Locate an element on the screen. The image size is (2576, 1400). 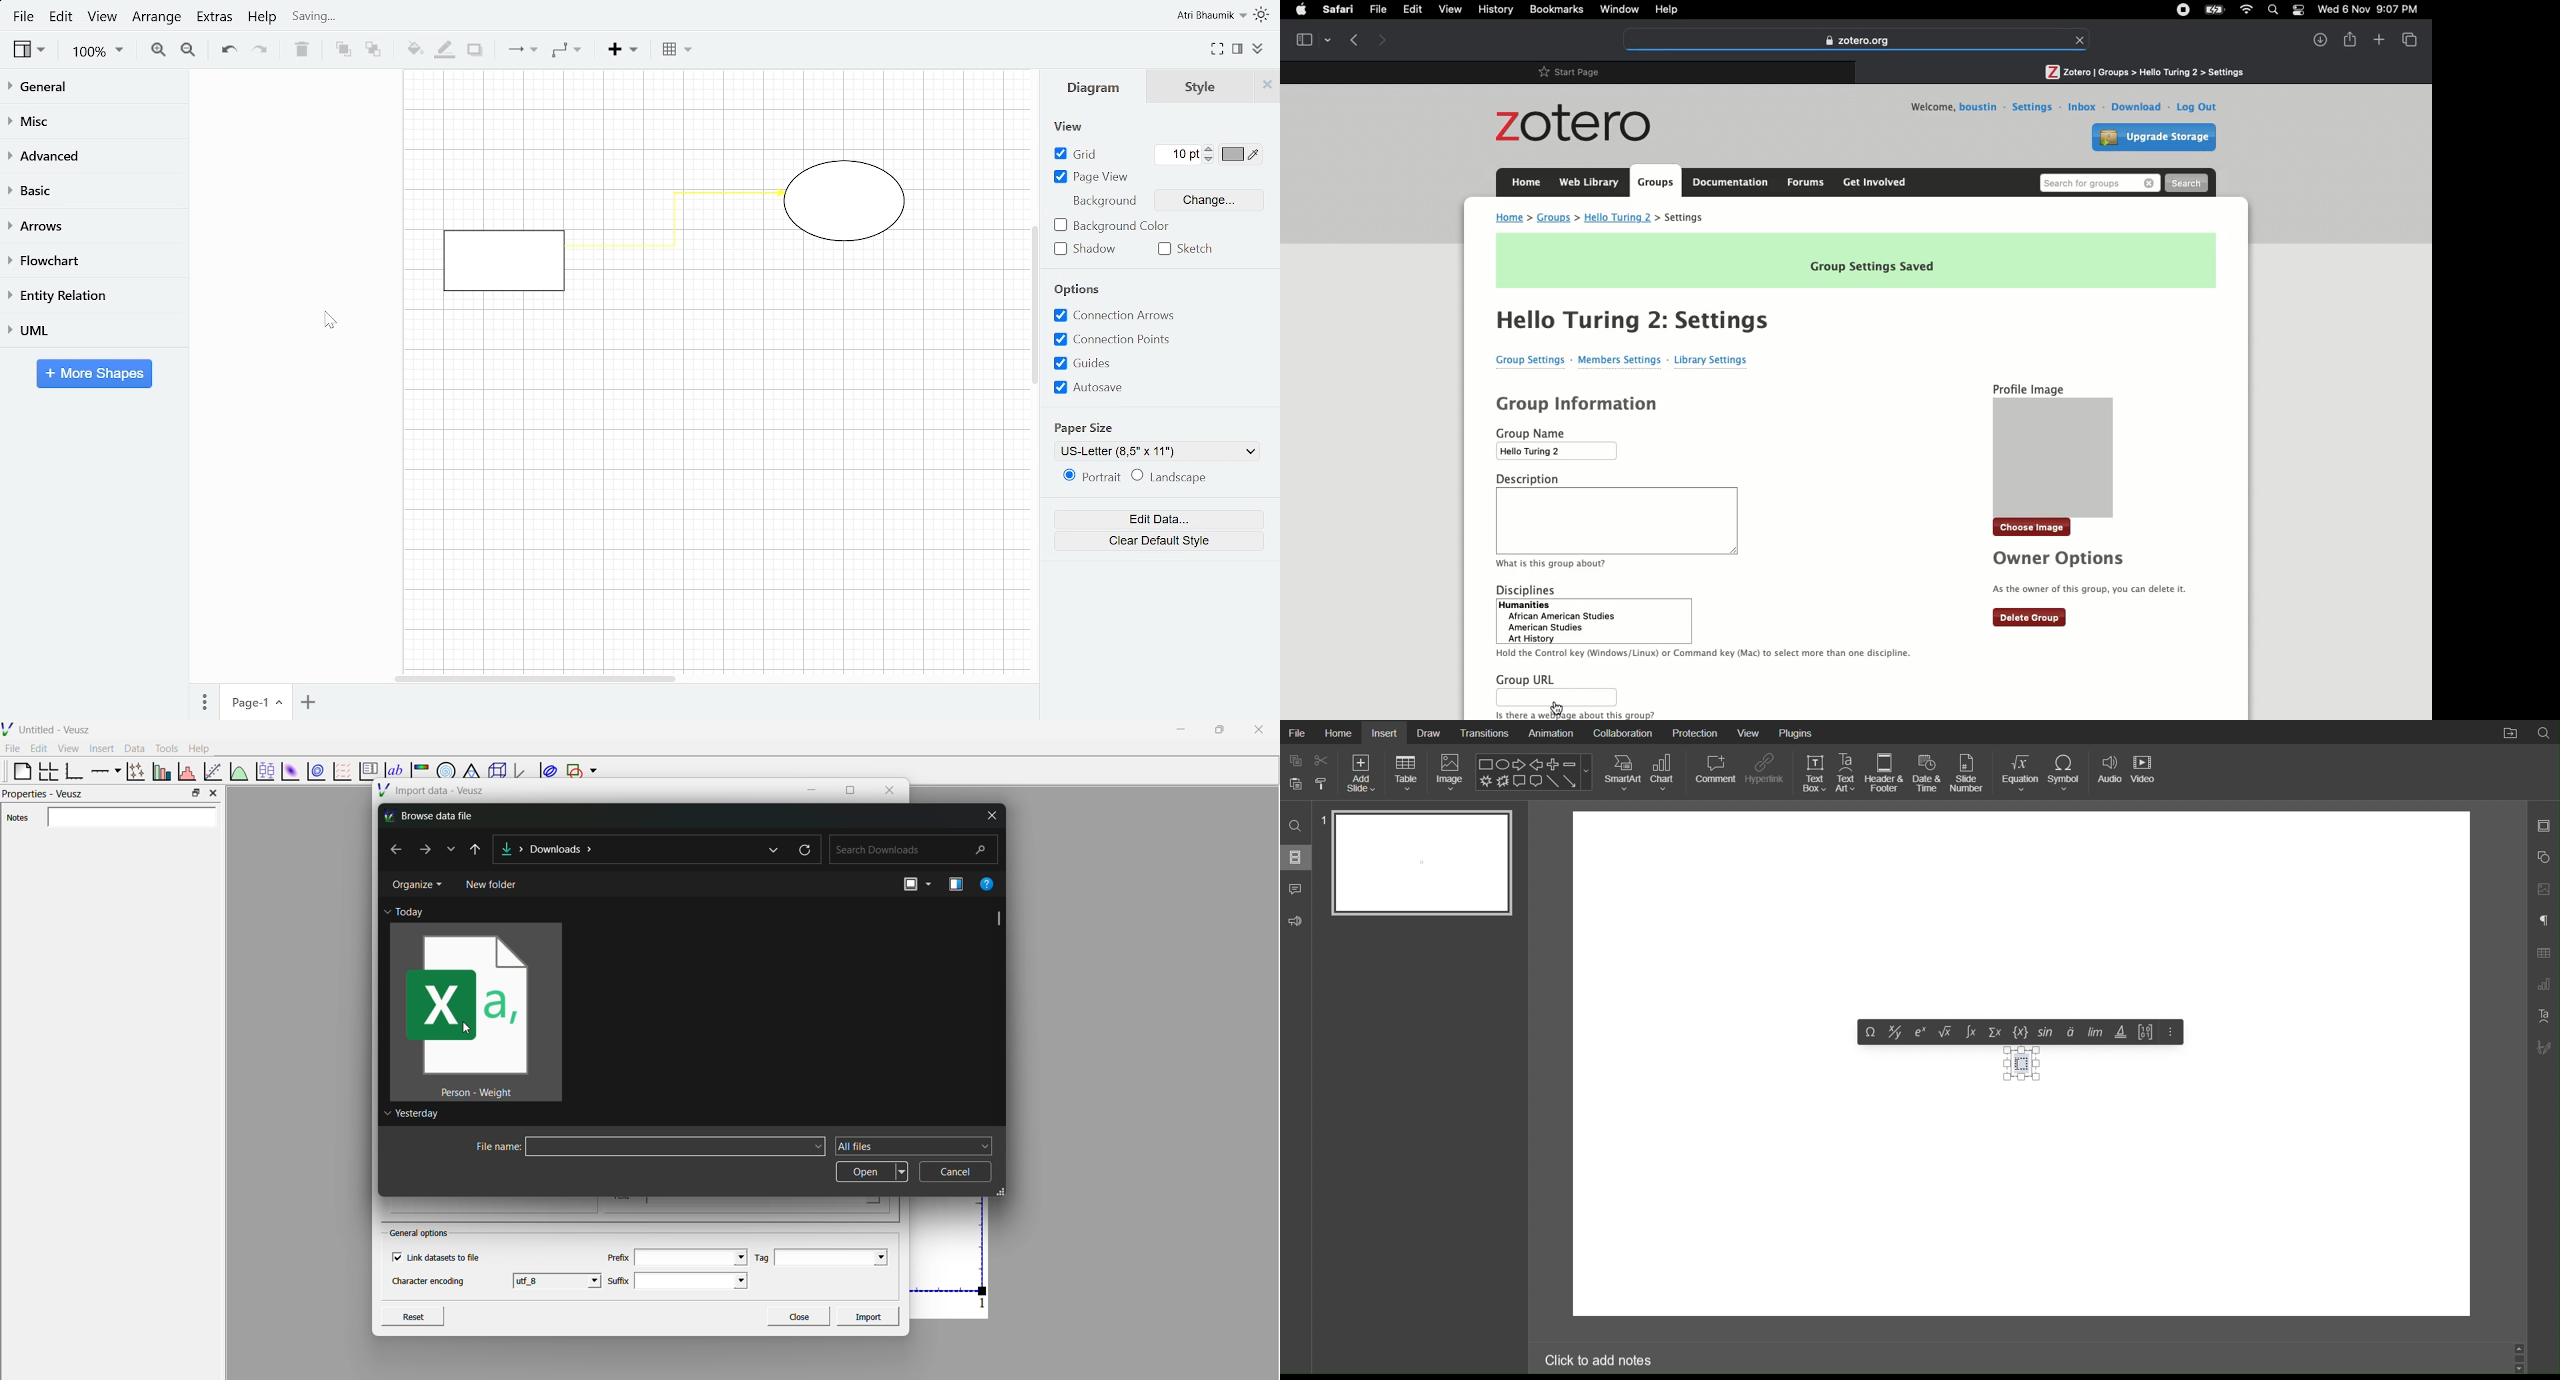
Redo is located at coordinates (260, 50).